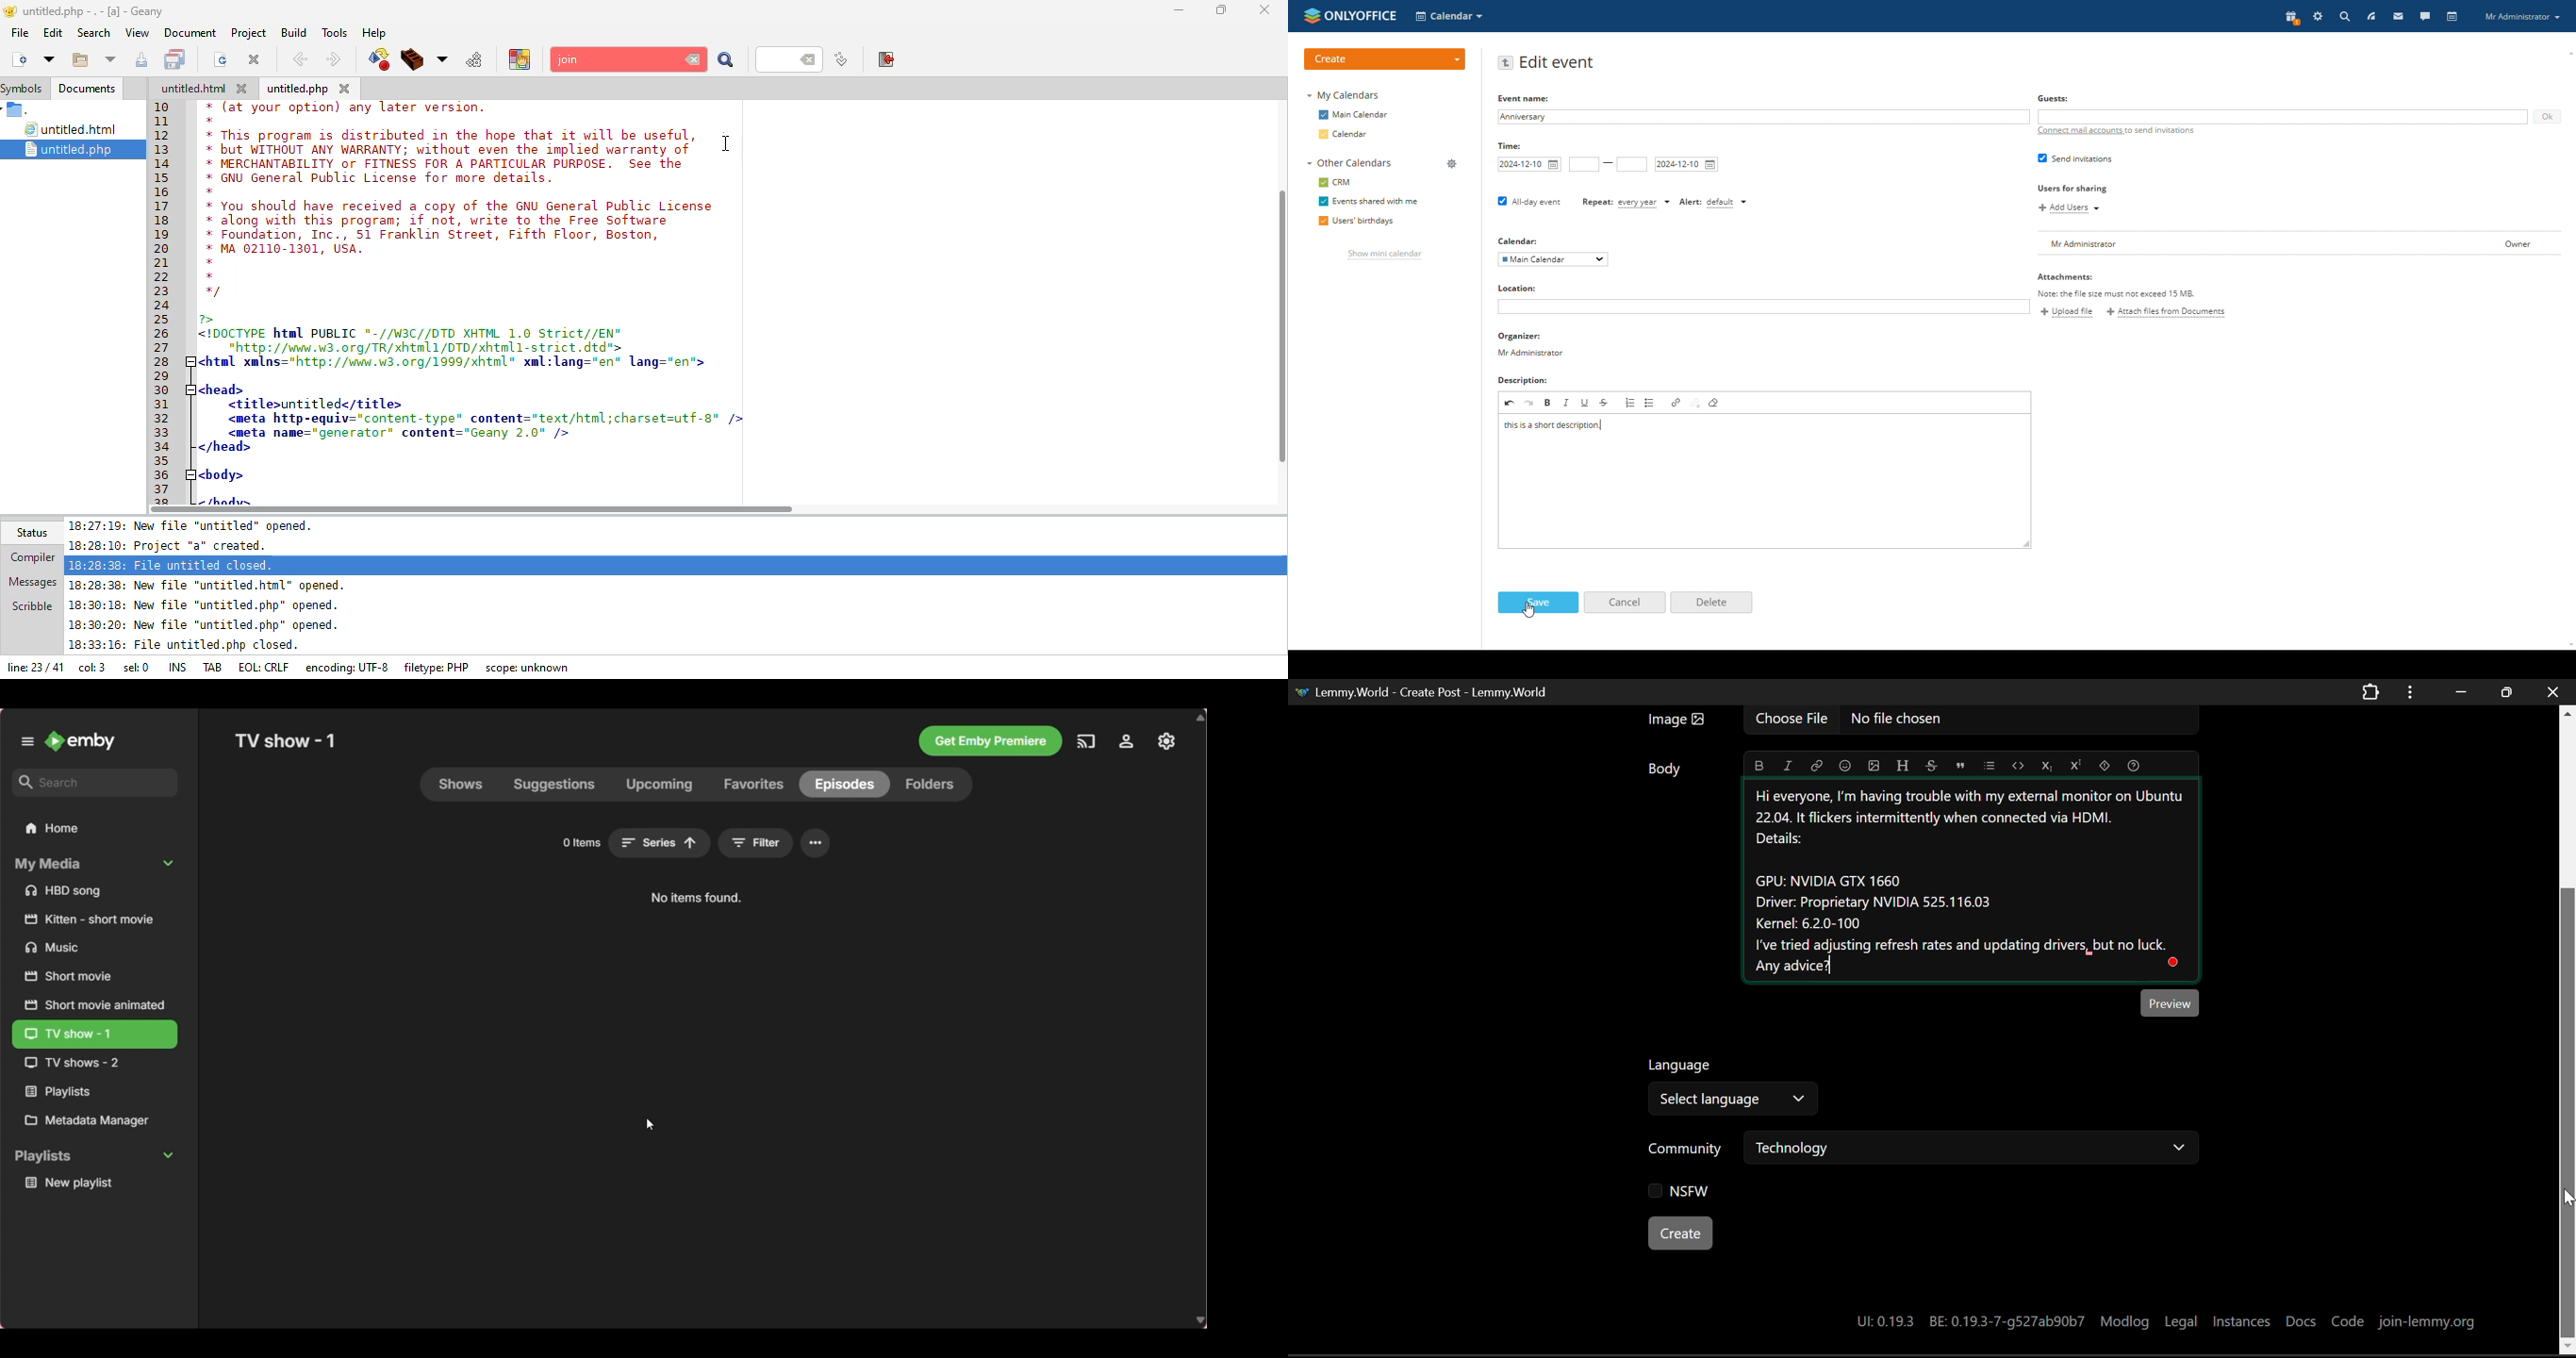 The height and width of the screenshot is (1372, 2576). I want to click on 36, so click(164, 475).